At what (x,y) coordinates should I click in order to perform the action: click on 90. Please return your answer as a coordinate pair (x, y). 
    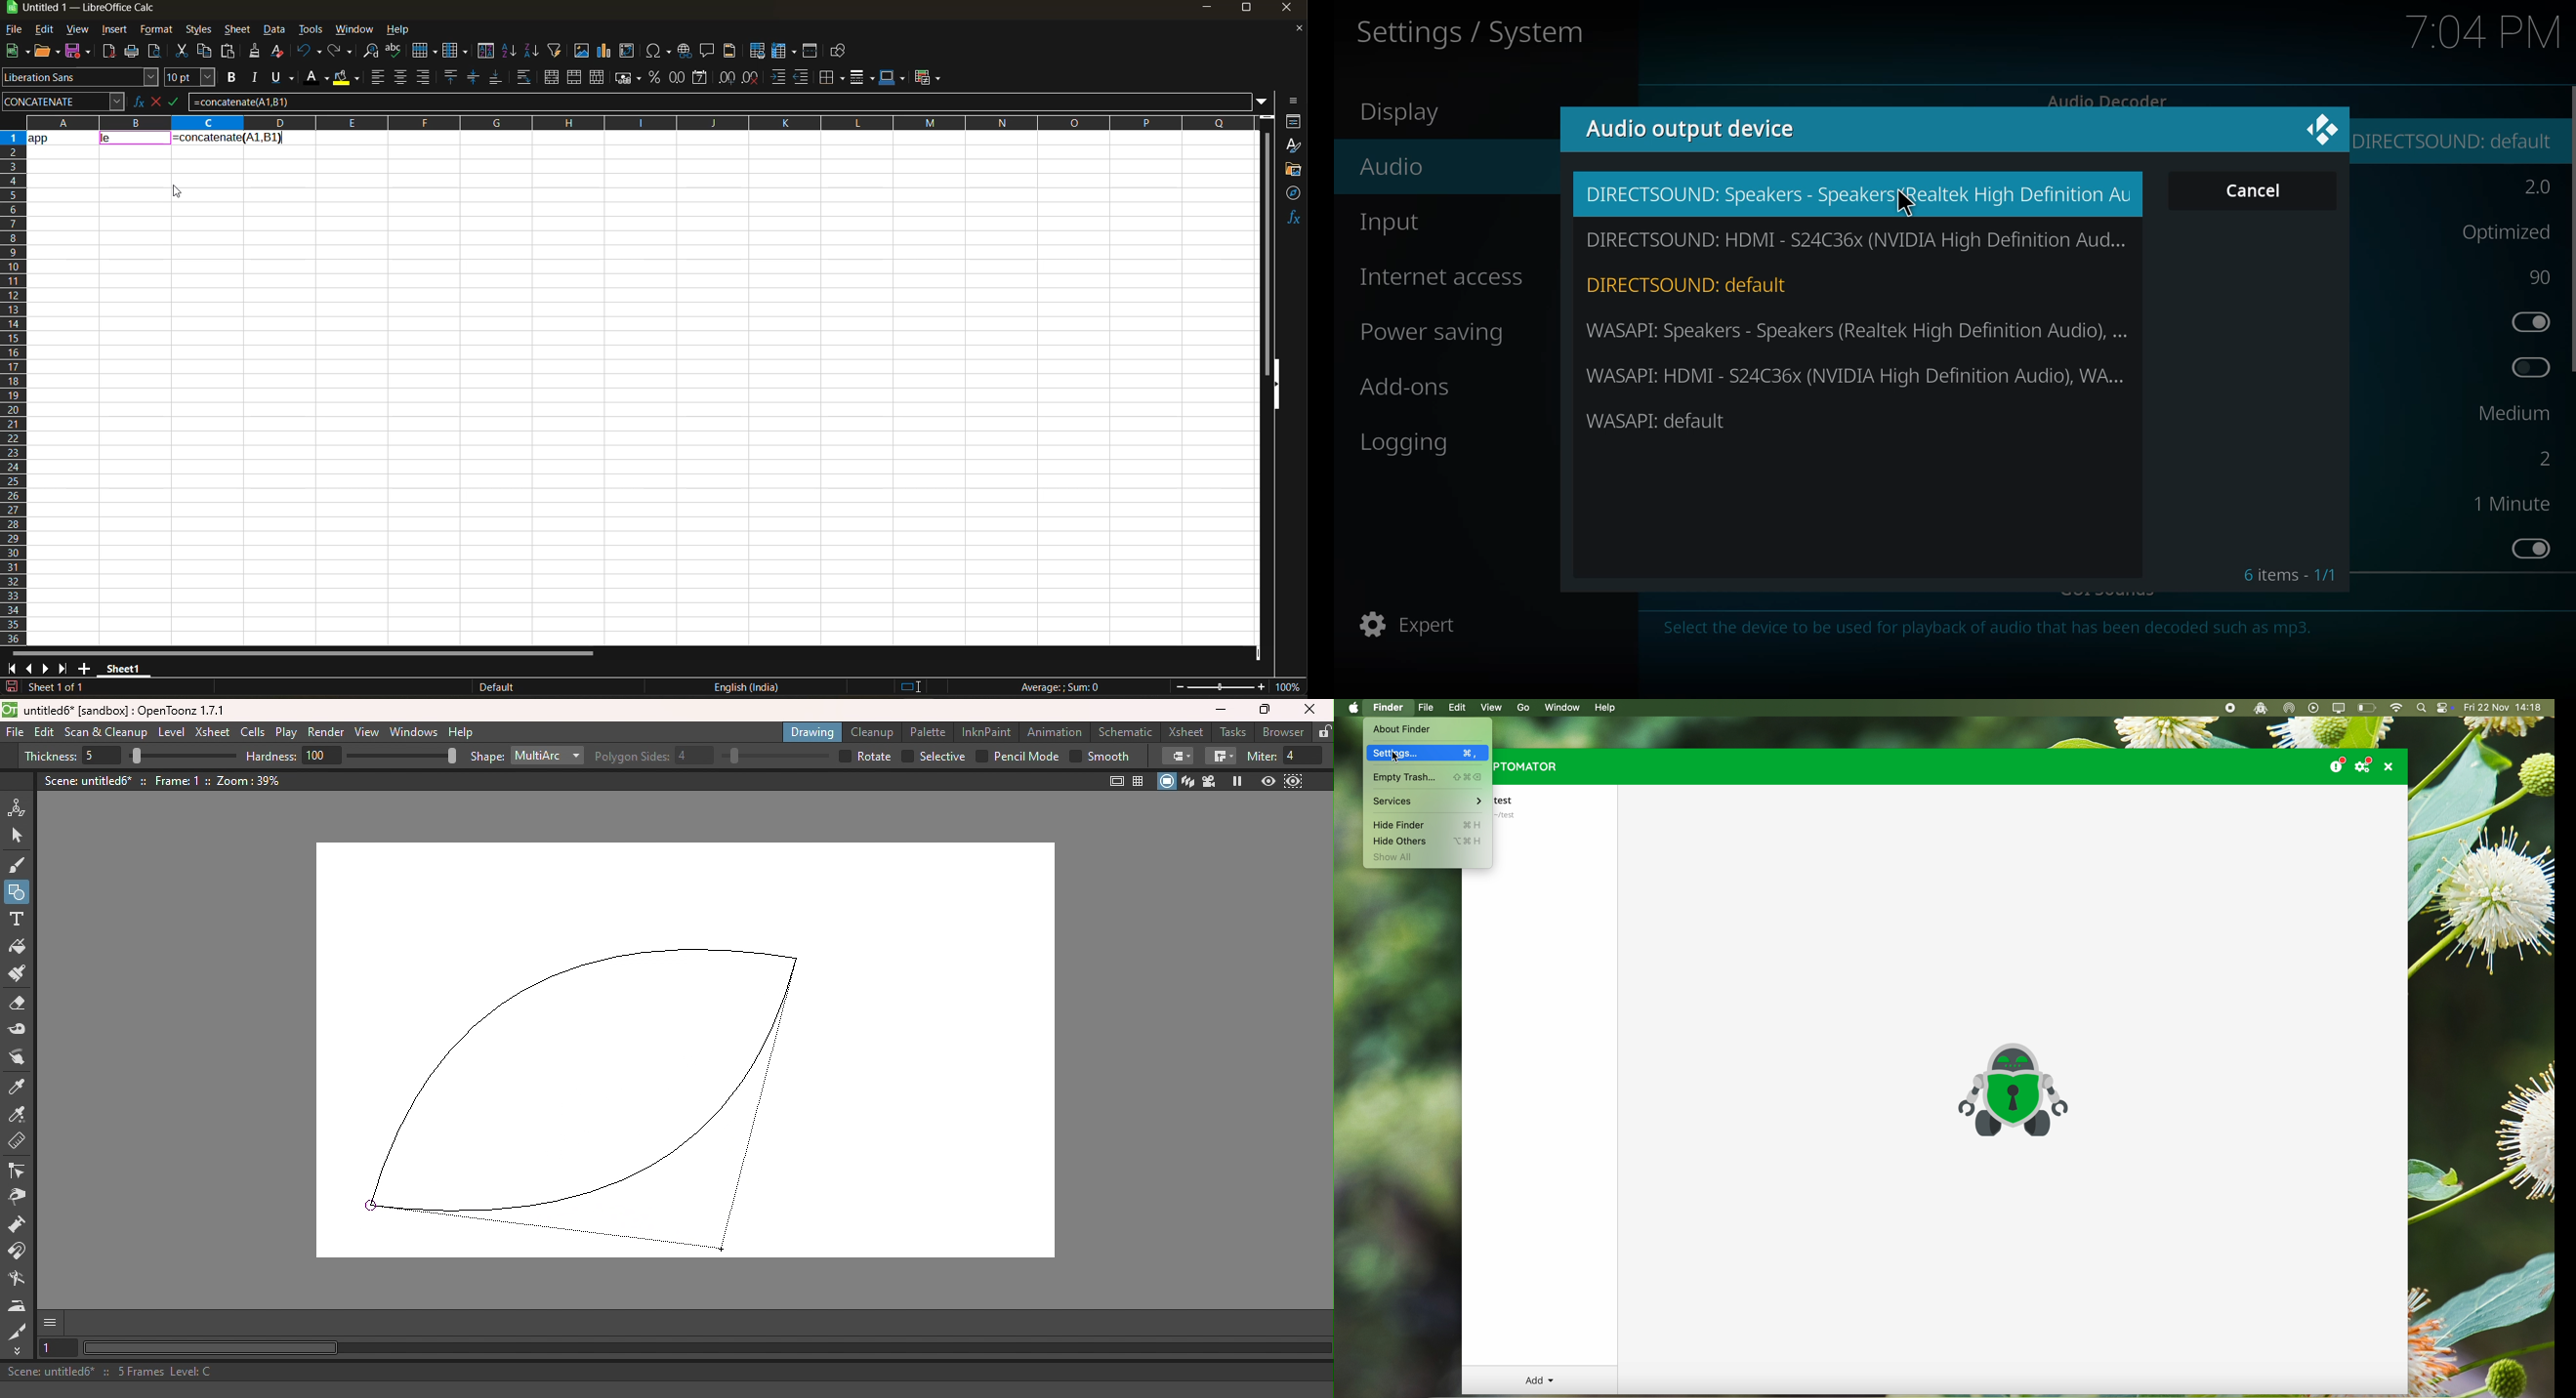
    Looking at the image, I should click on (2543, 277).